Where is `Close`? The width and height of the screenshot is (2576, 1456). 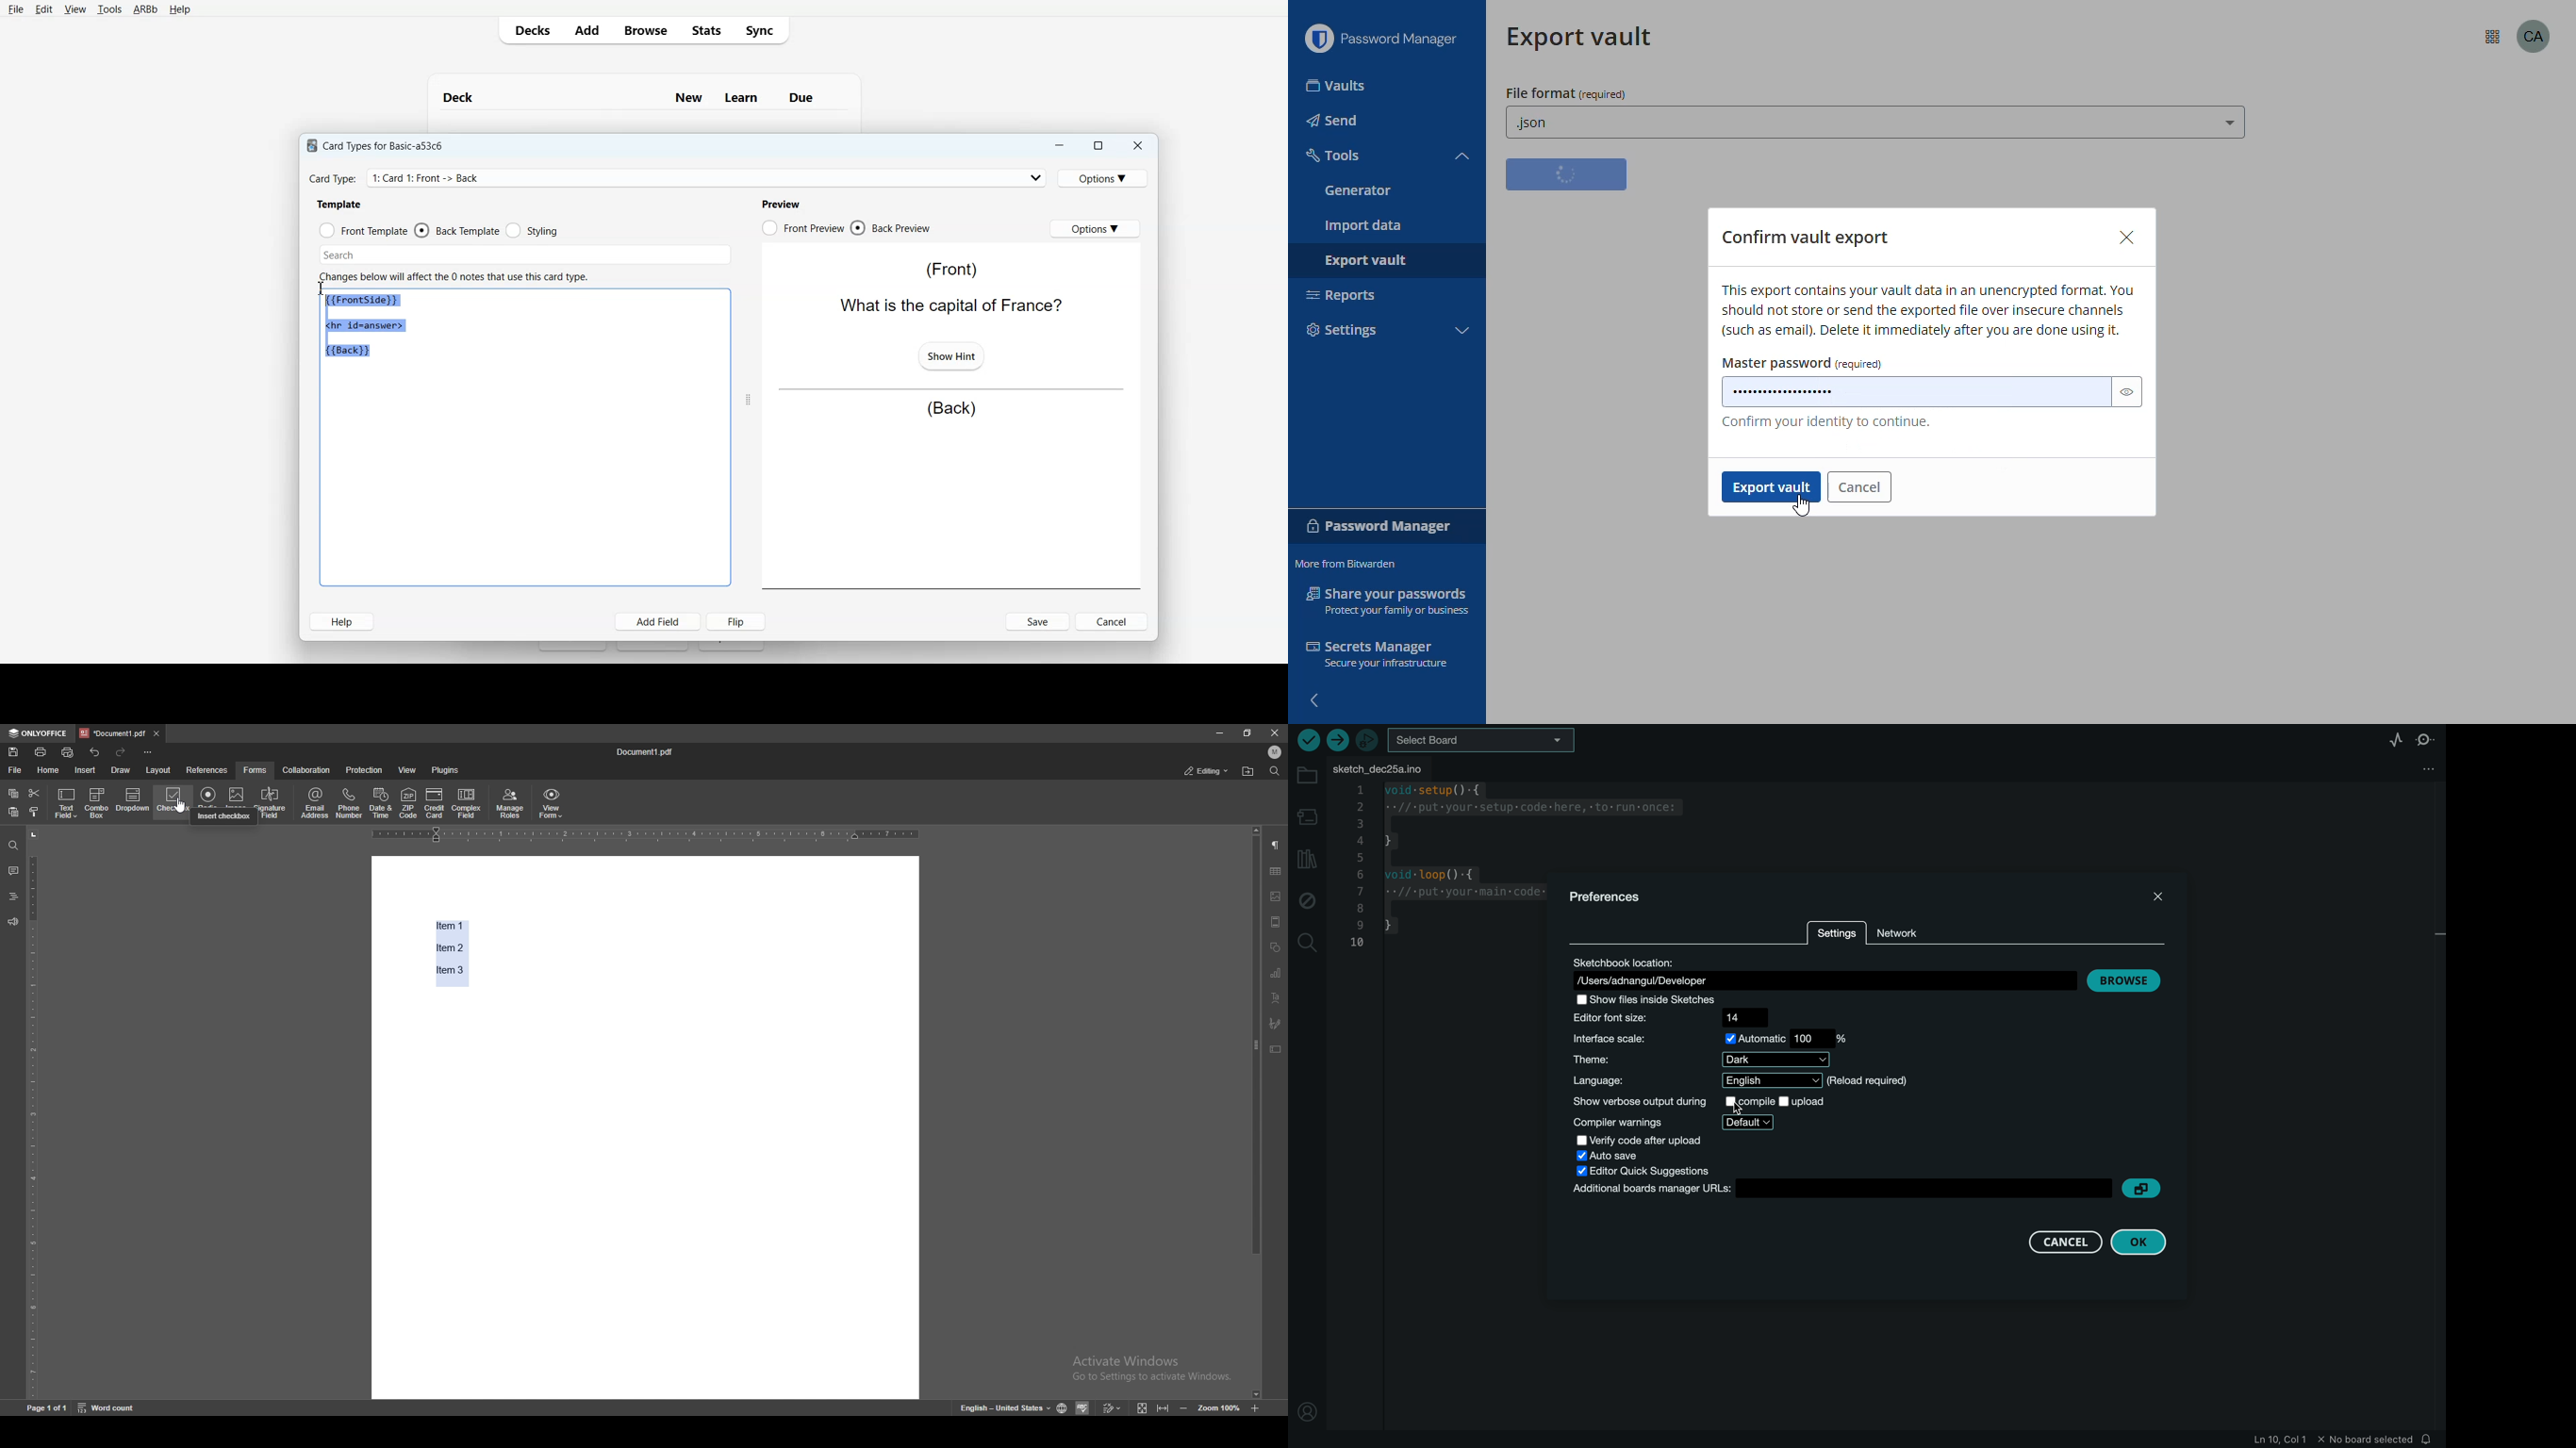
Close is located at coordinates (1137, 146).